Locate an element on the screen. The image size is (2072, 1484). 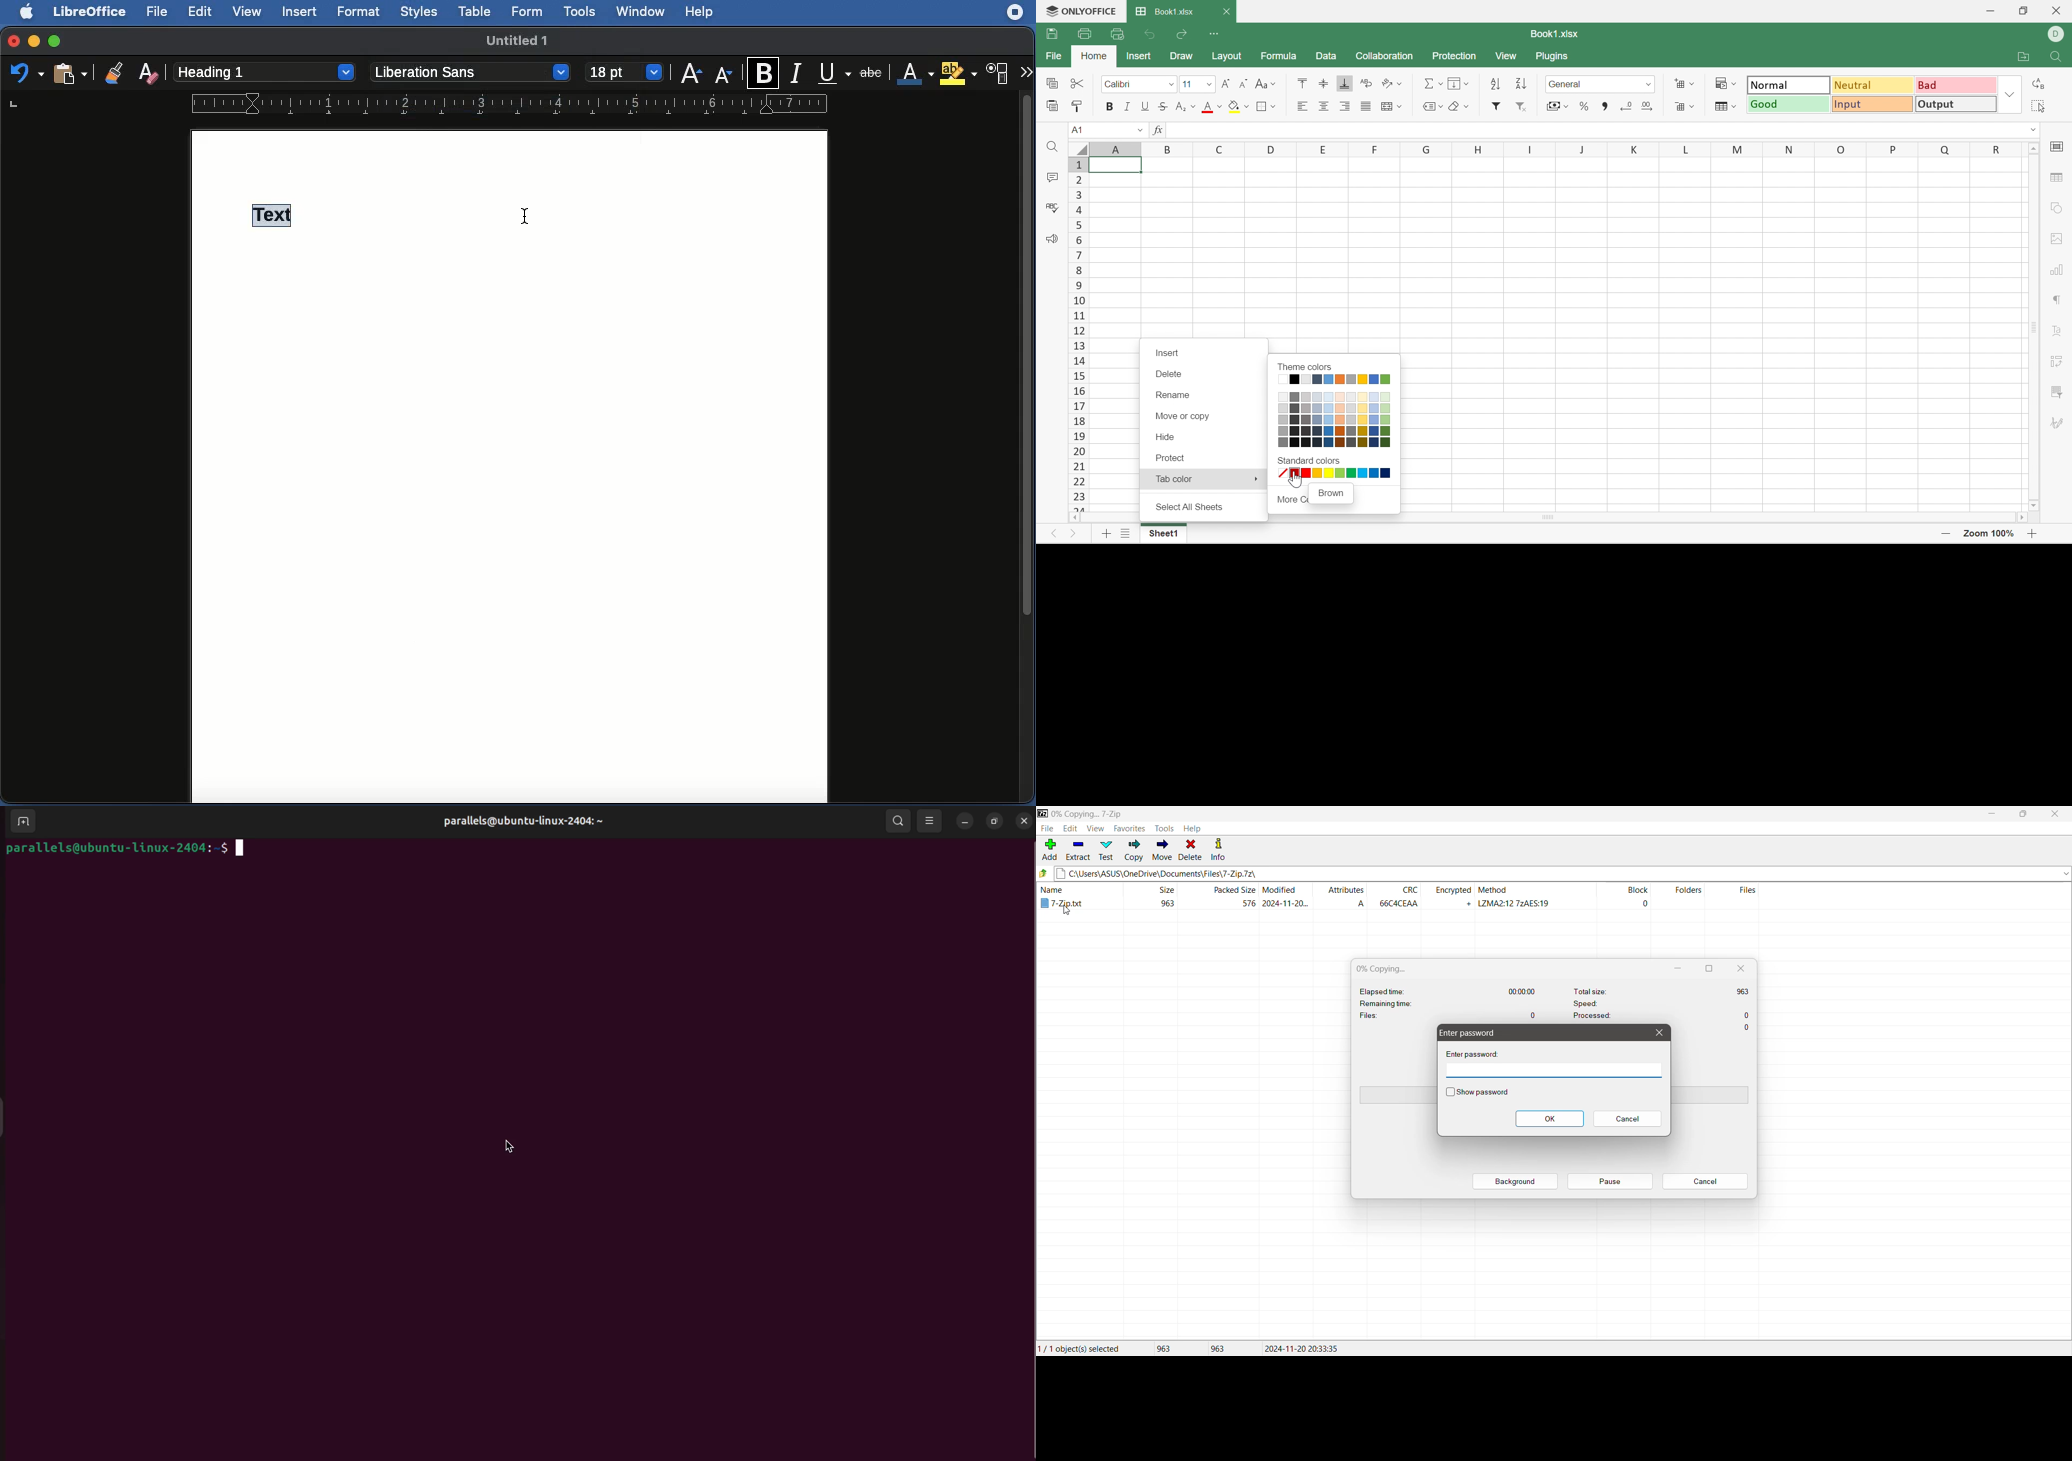
3 is located at coordinates (1079, 195).